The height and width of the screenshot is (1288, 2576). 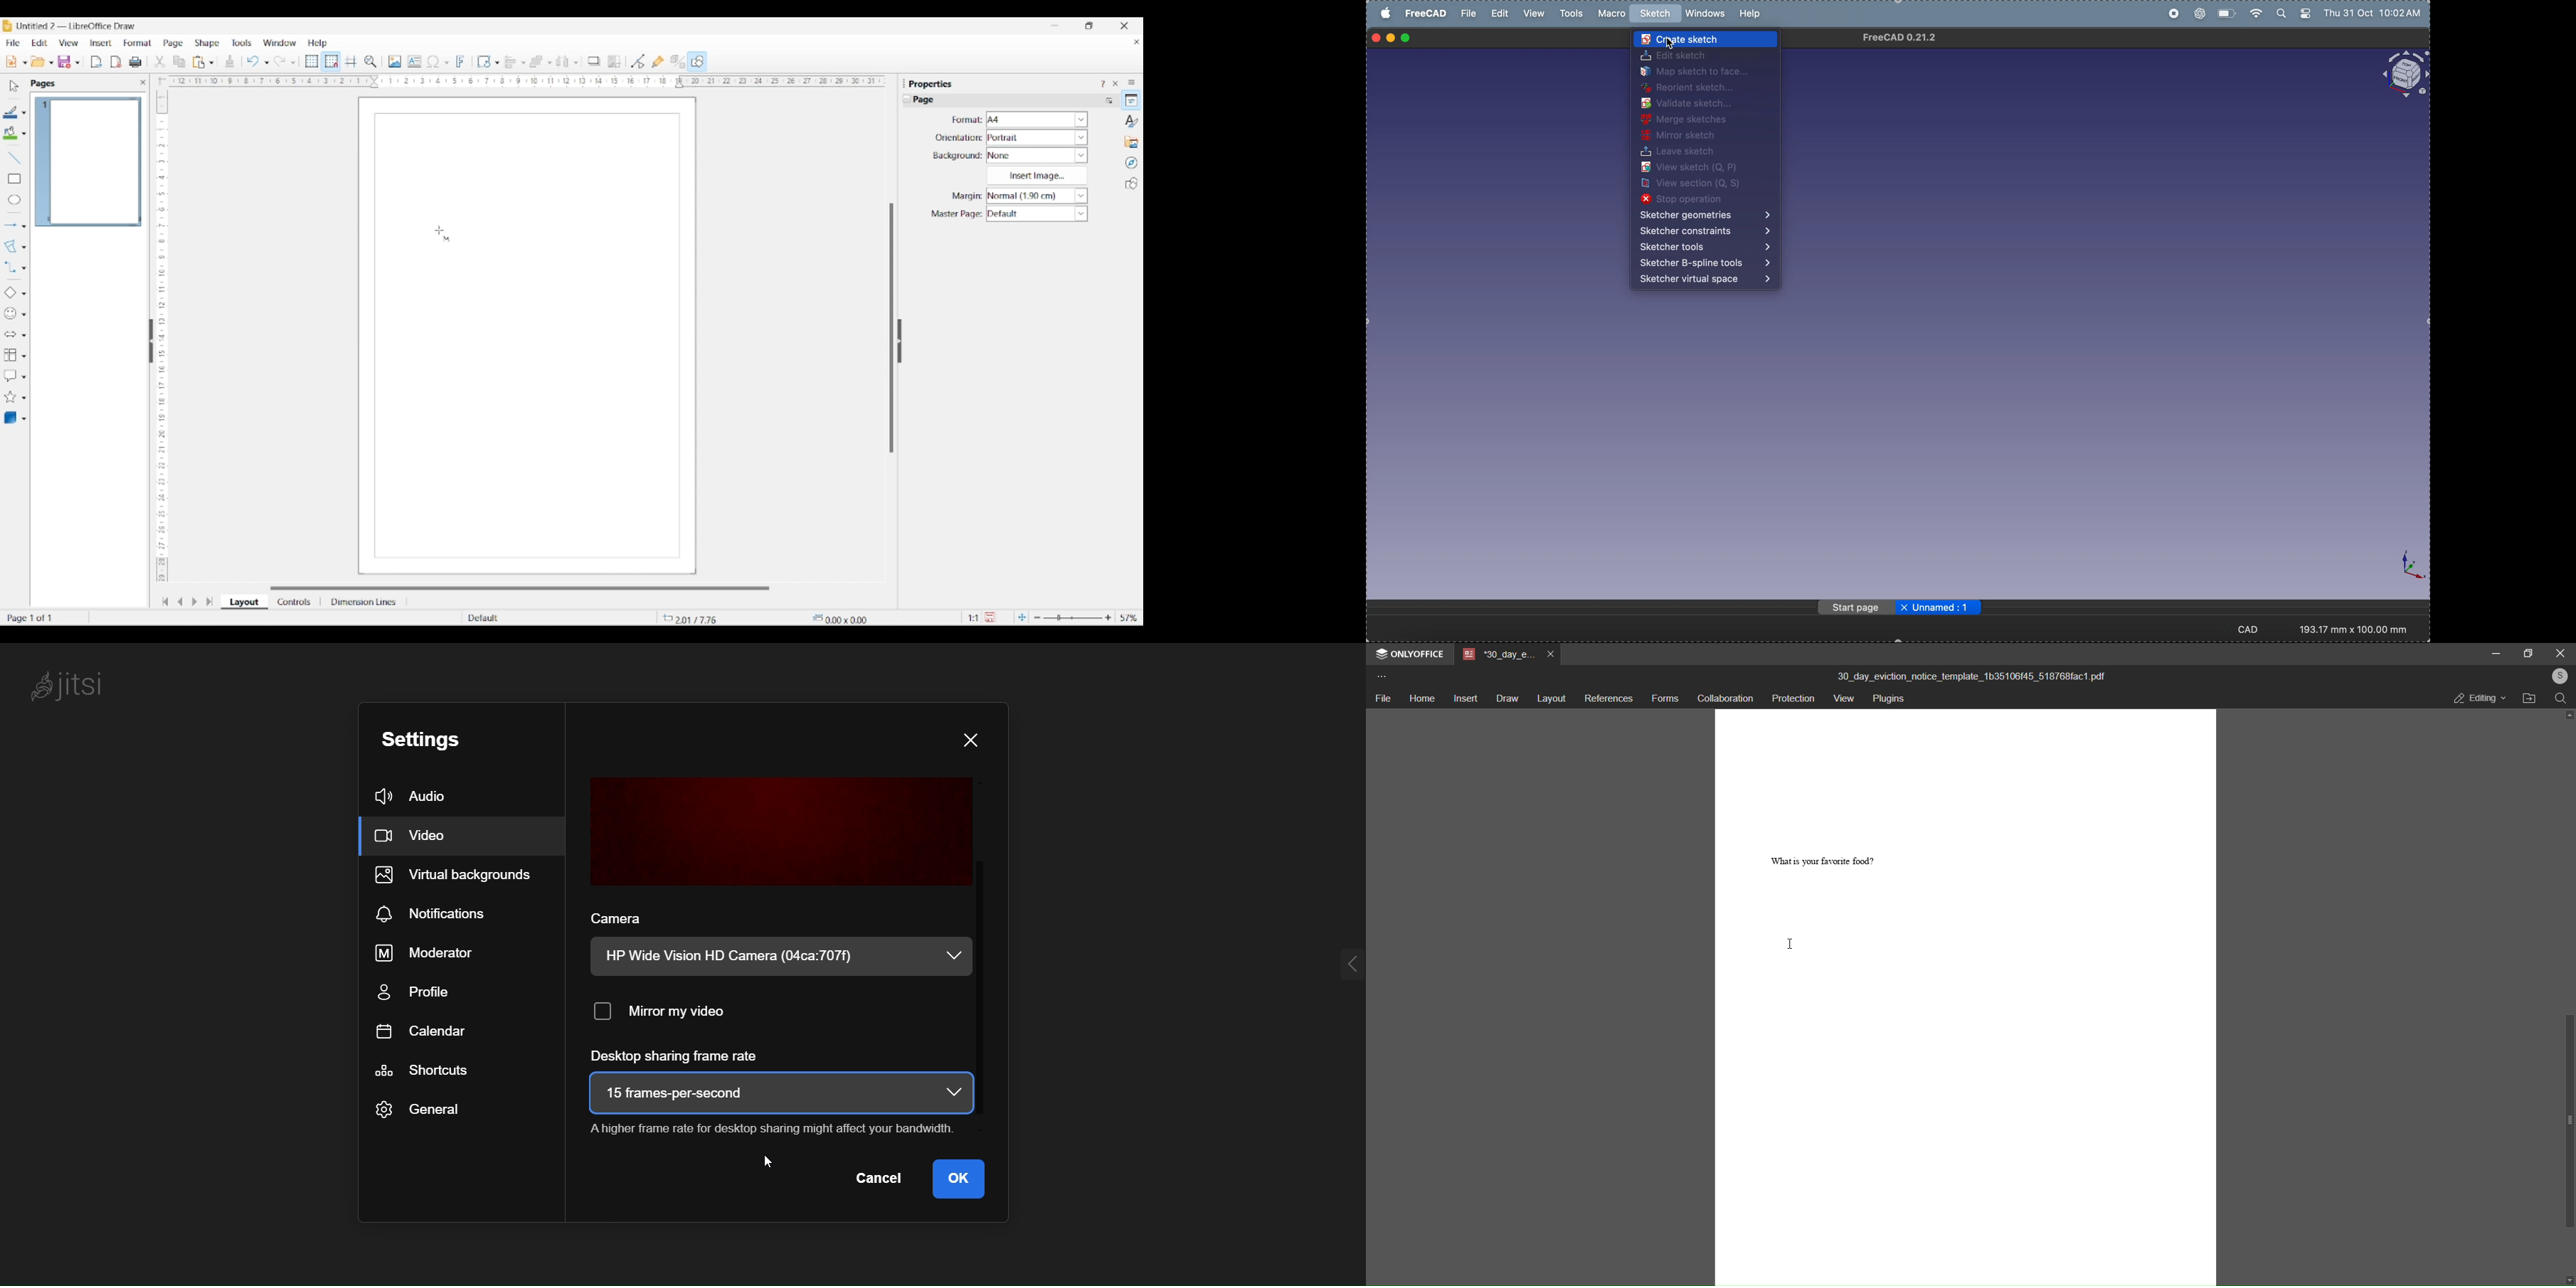 What do you see at coordinates (739, 956) in the screenshot?
I see `HP Wide Vision HD Camera (04ca:707f)` at bounding box center [739, 956].